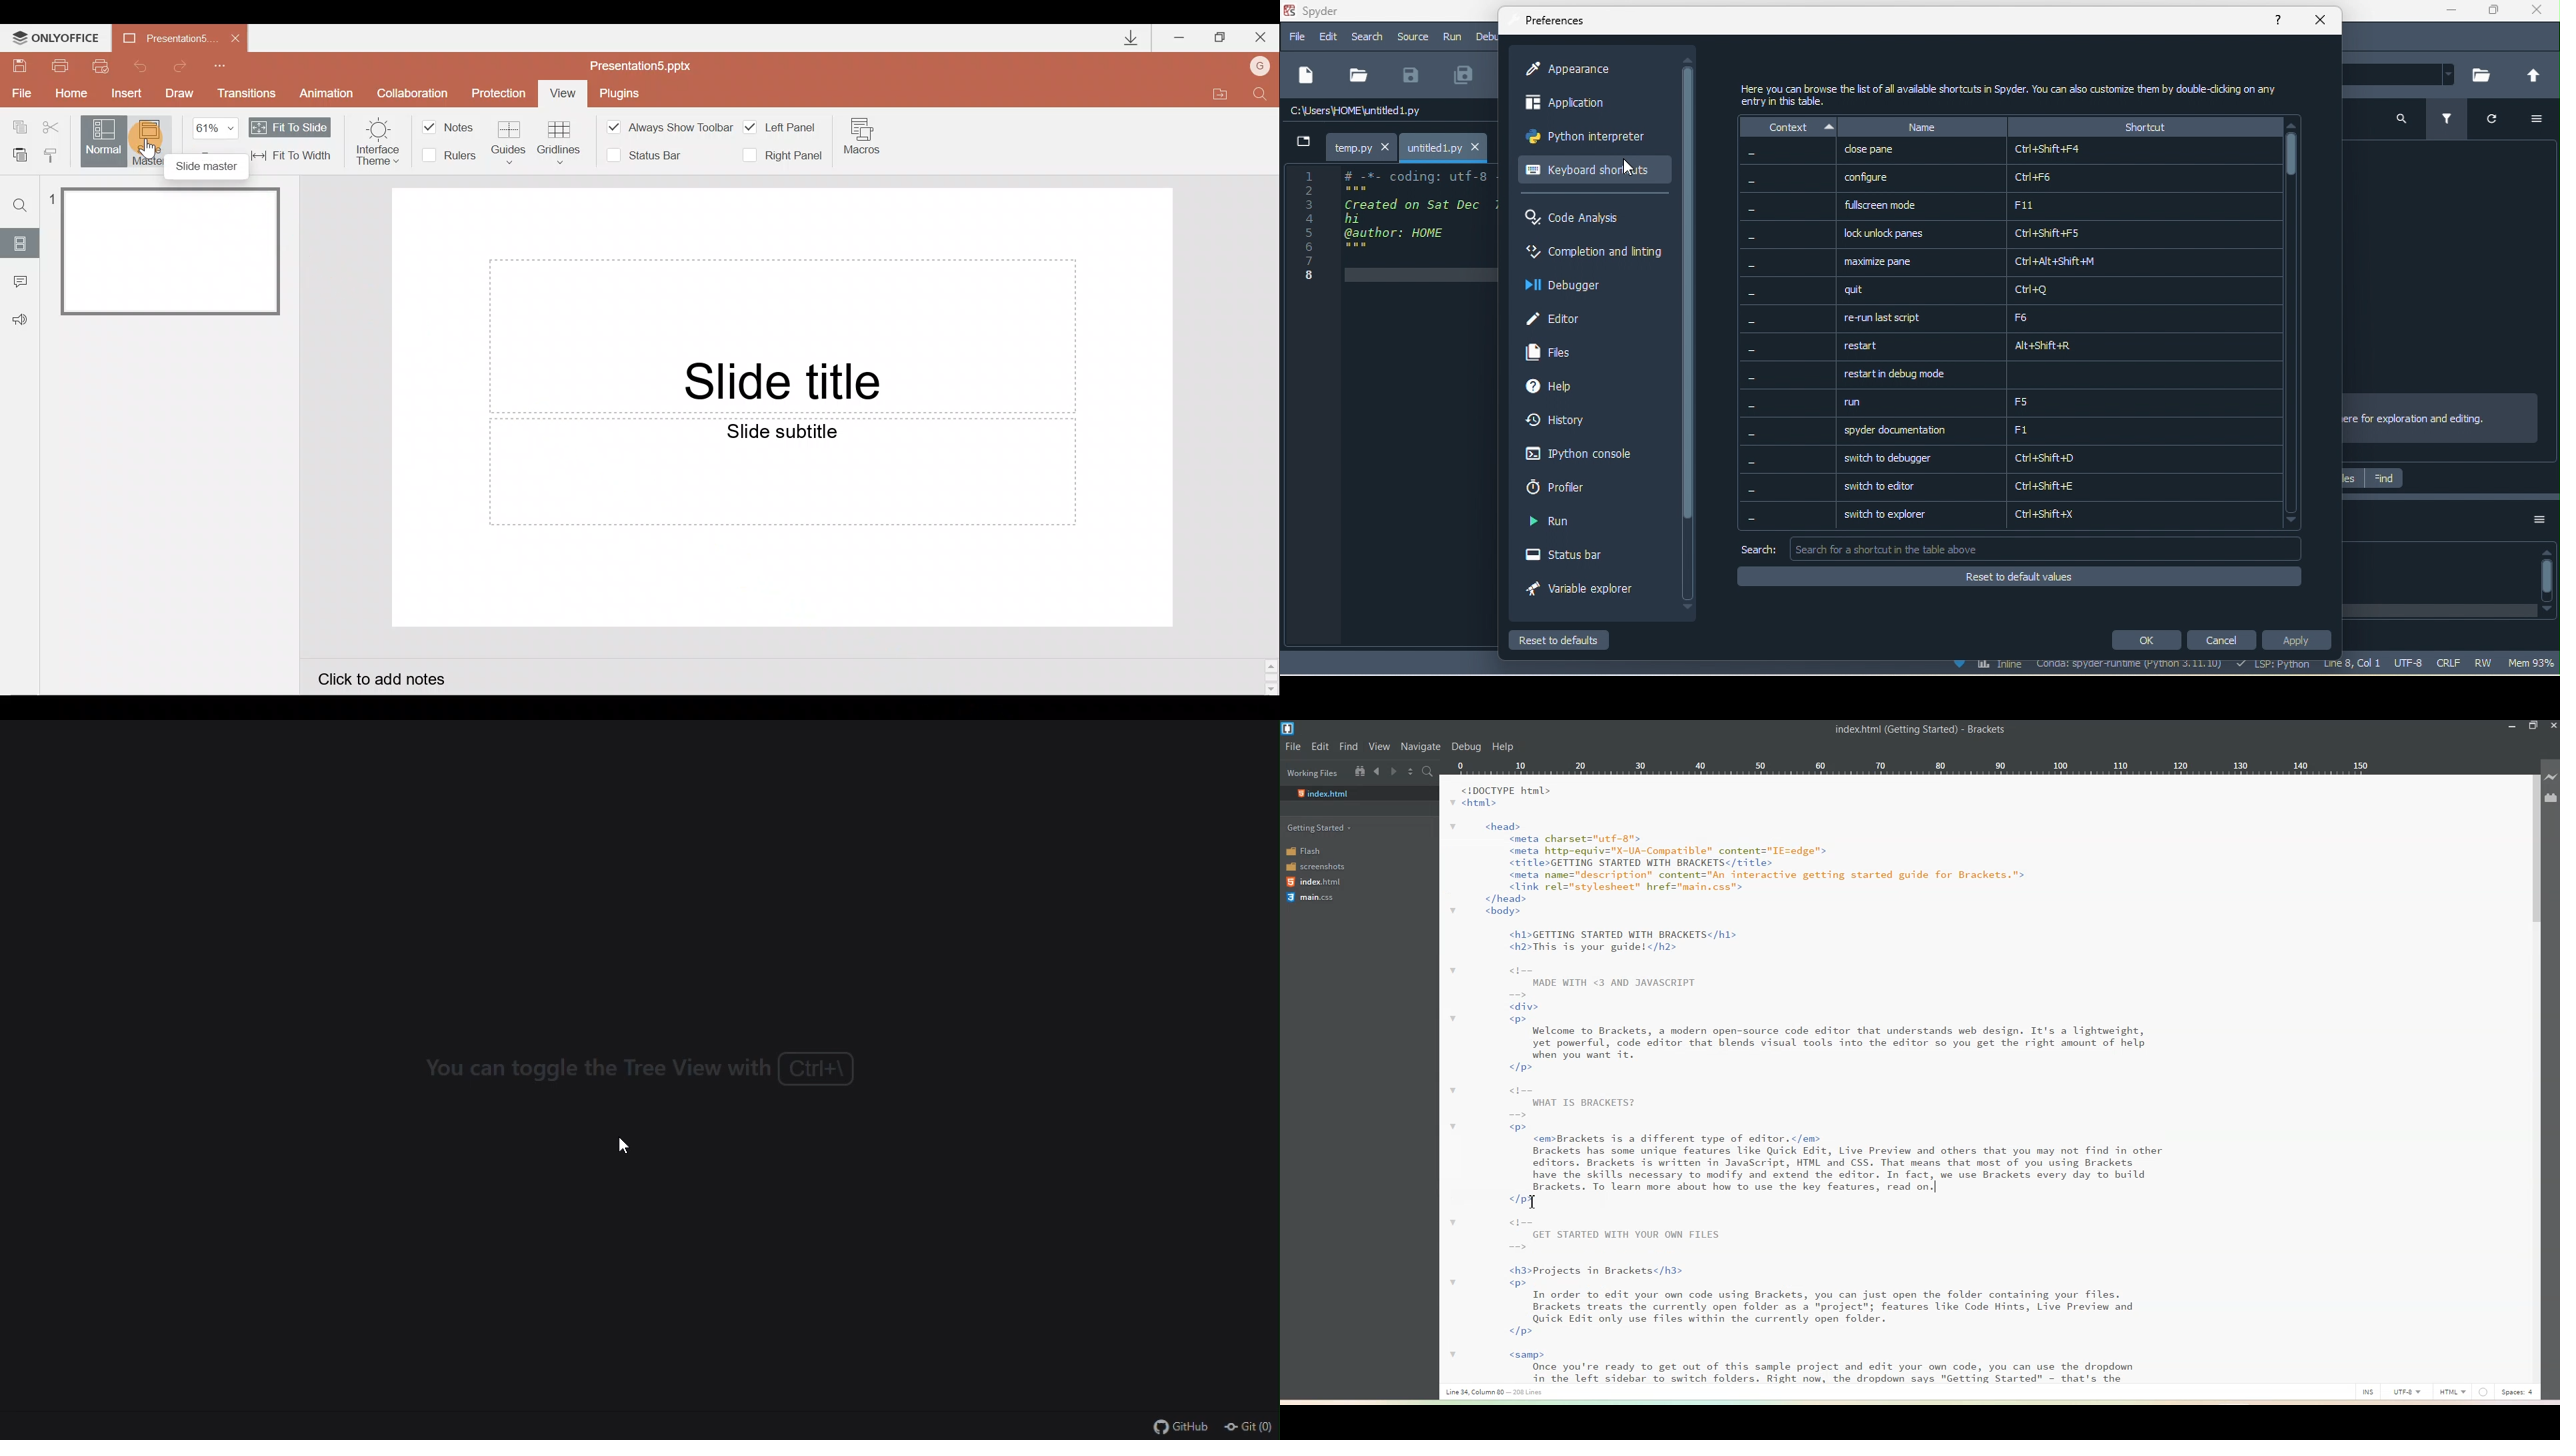 The height and width of the screenshot is (1456, 2576). I want to click on name, so click(1926, 126).